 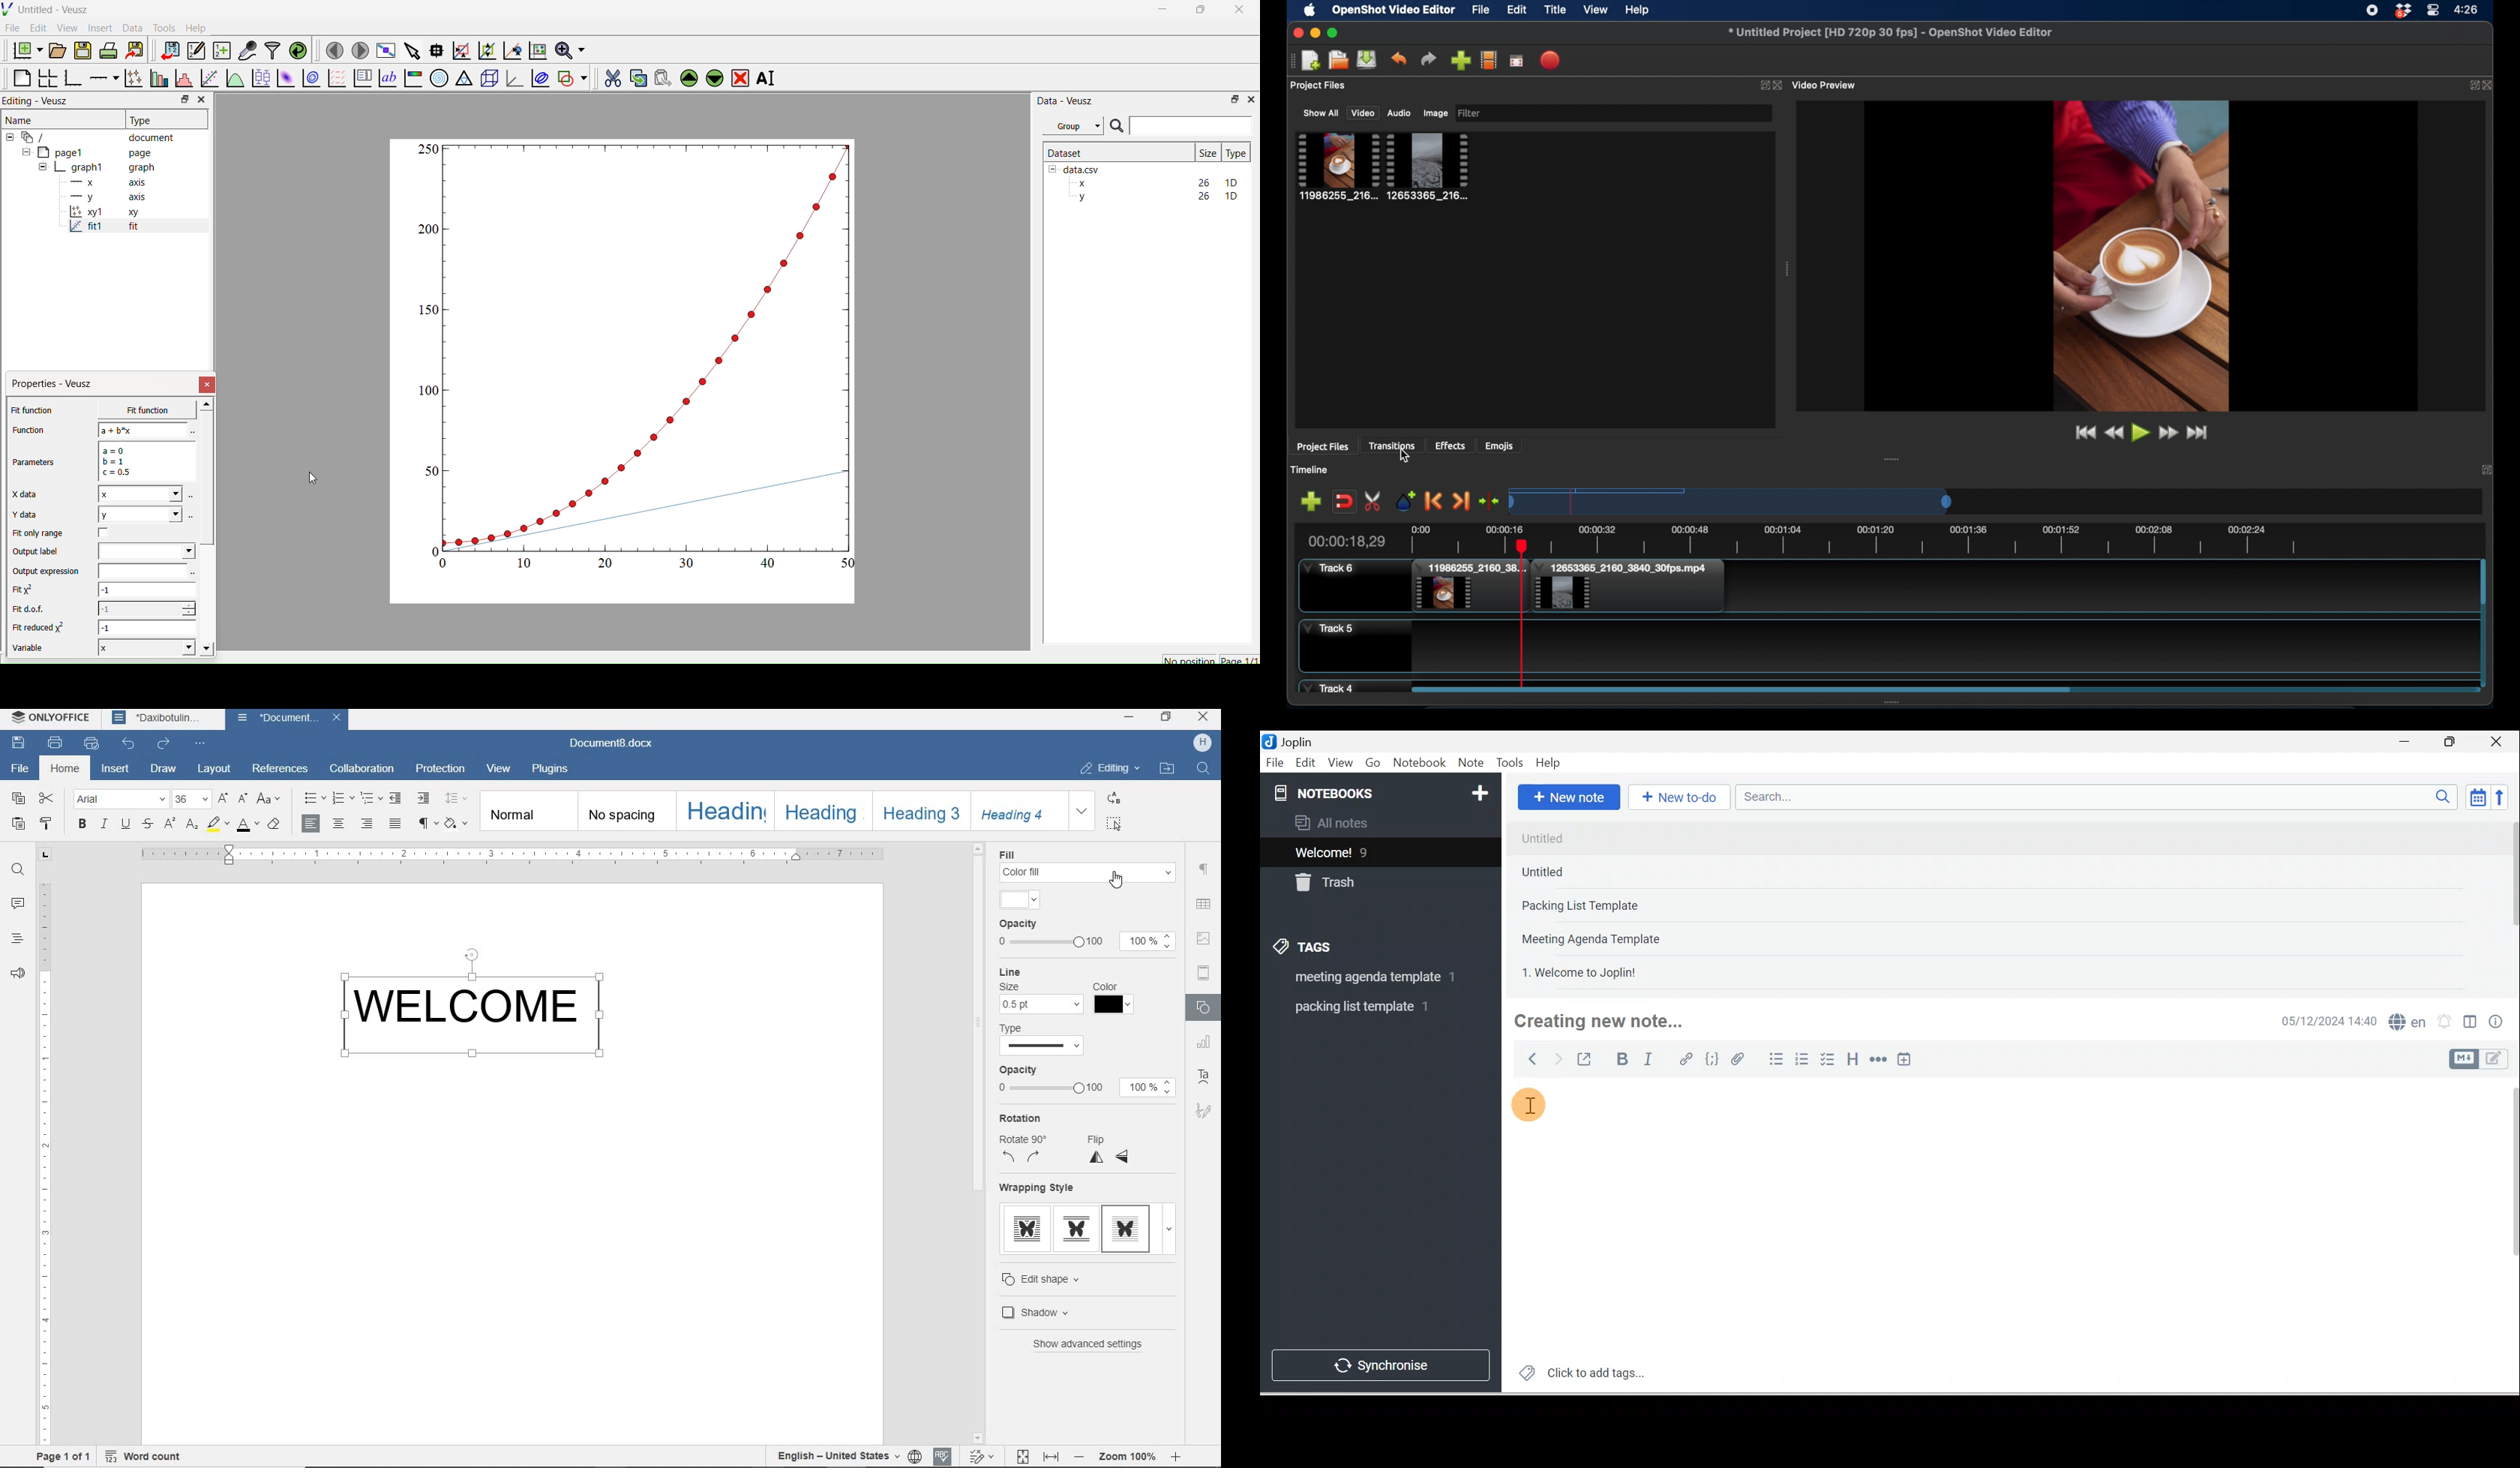 I want to click on full screen, so click(x=1517, y=60).